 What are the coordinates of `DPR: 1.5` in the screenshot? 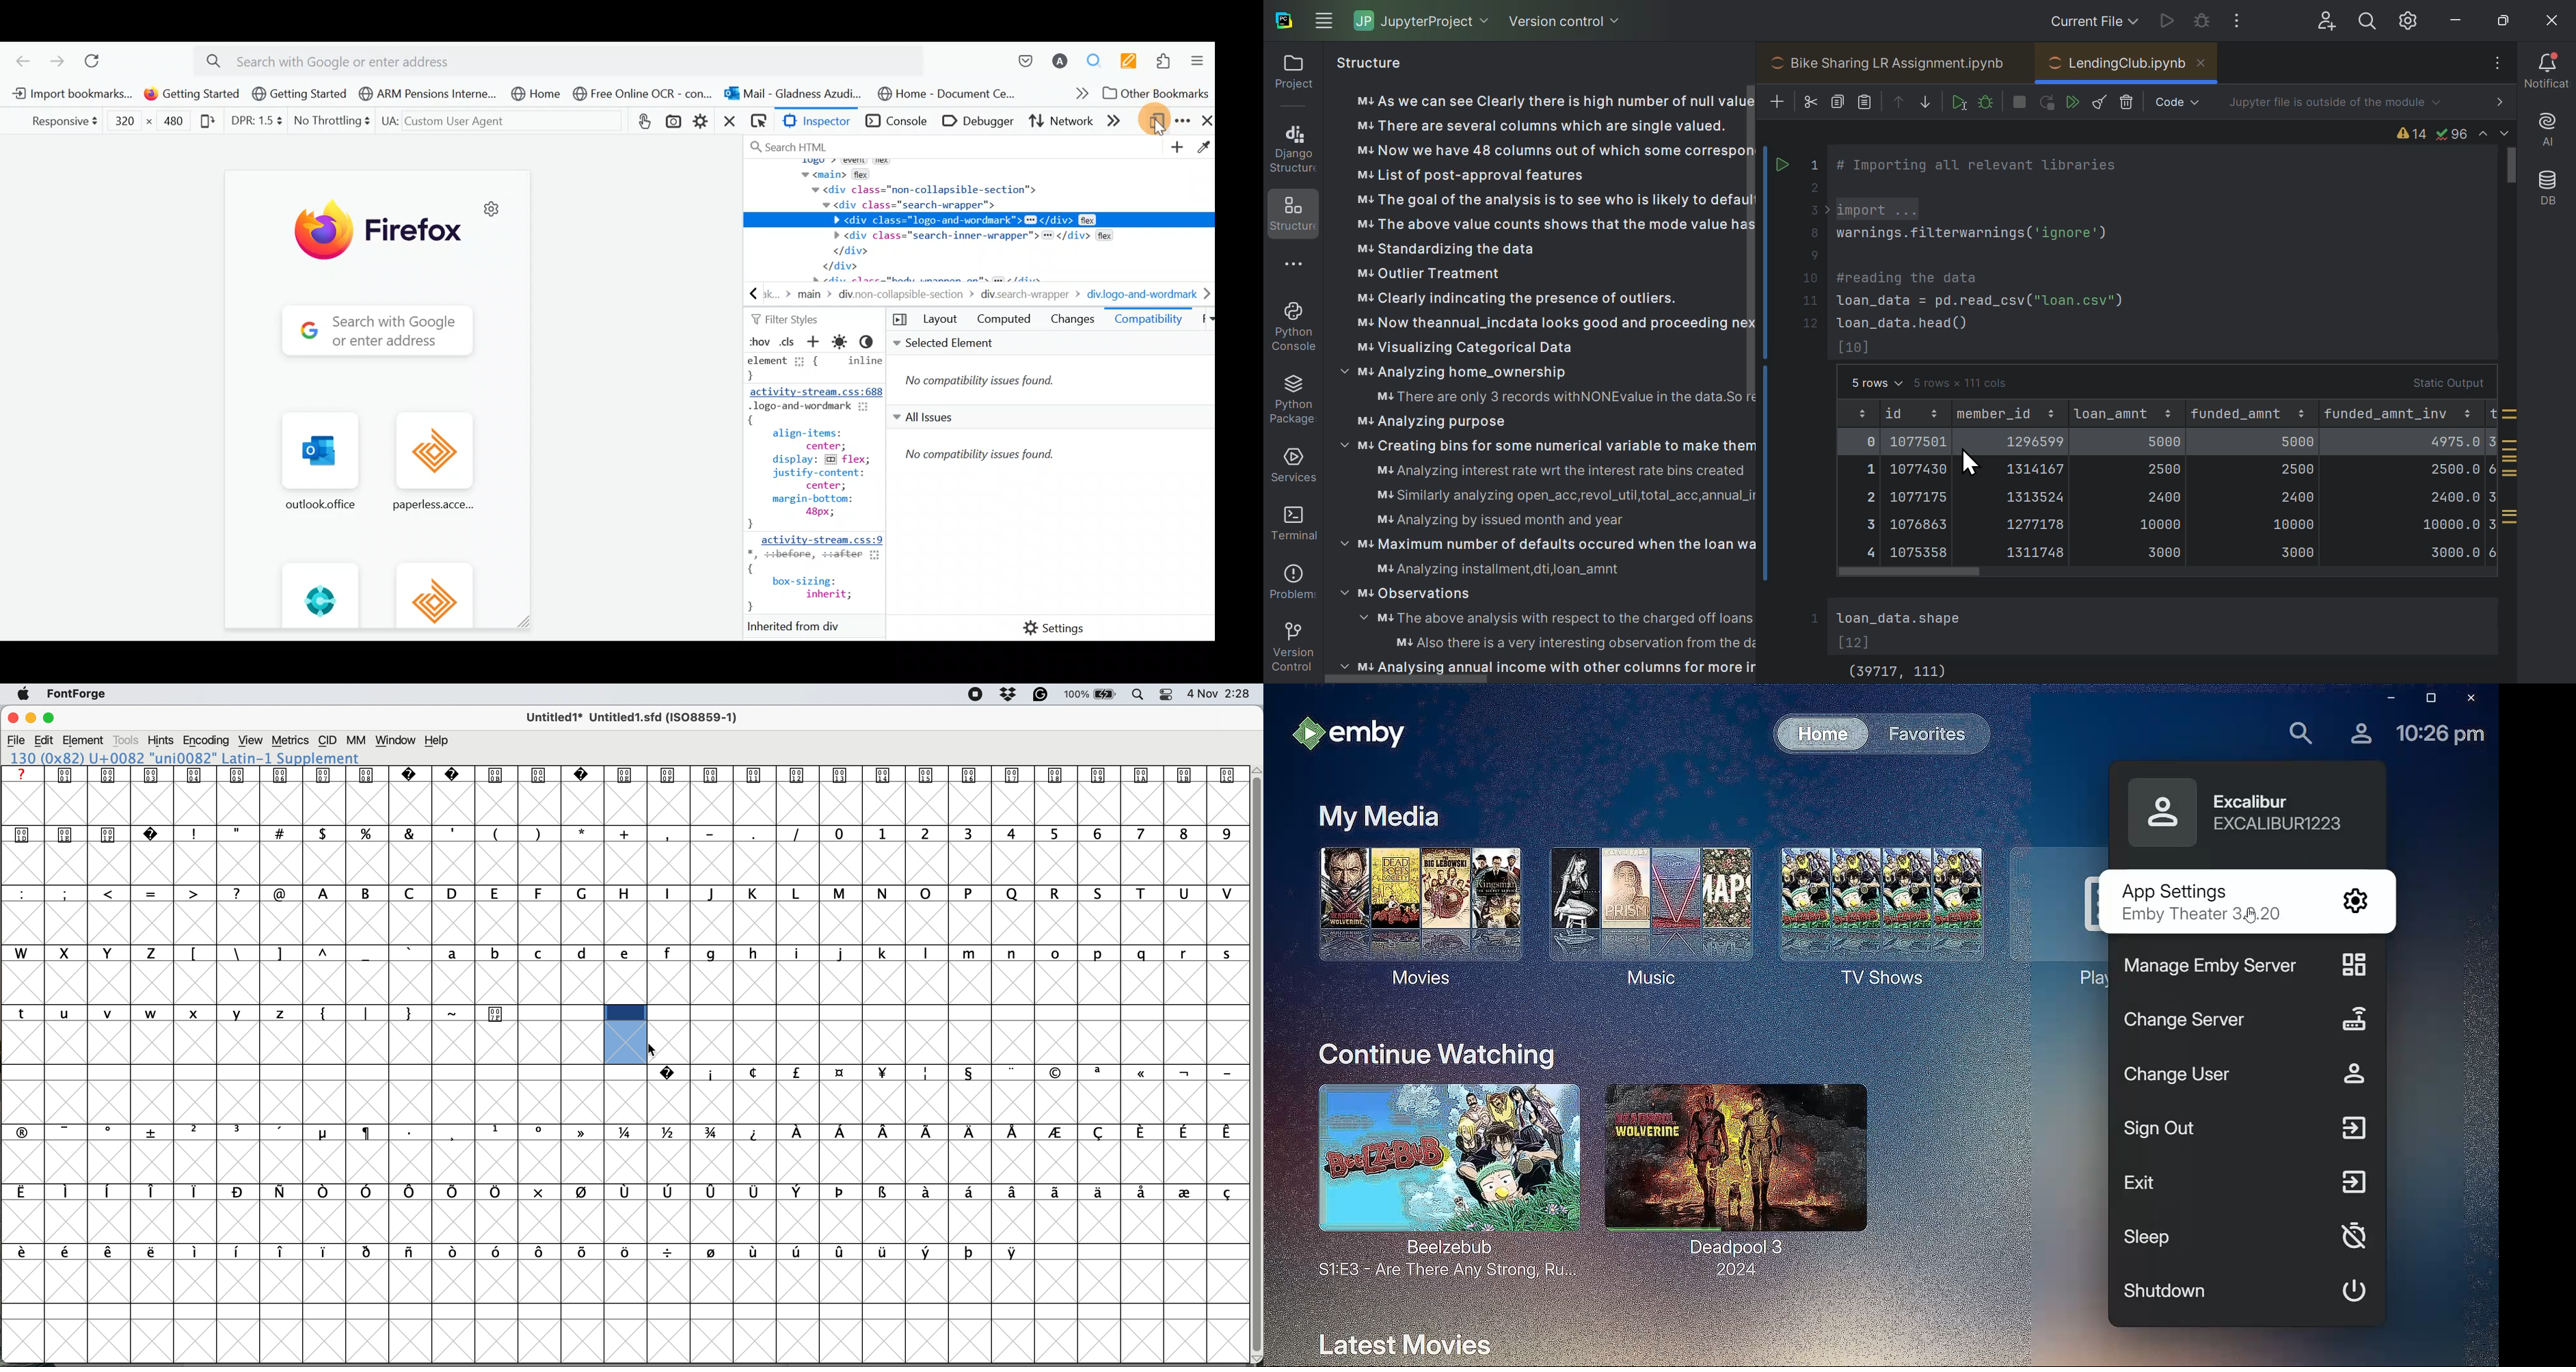 It's located at (253, 121).